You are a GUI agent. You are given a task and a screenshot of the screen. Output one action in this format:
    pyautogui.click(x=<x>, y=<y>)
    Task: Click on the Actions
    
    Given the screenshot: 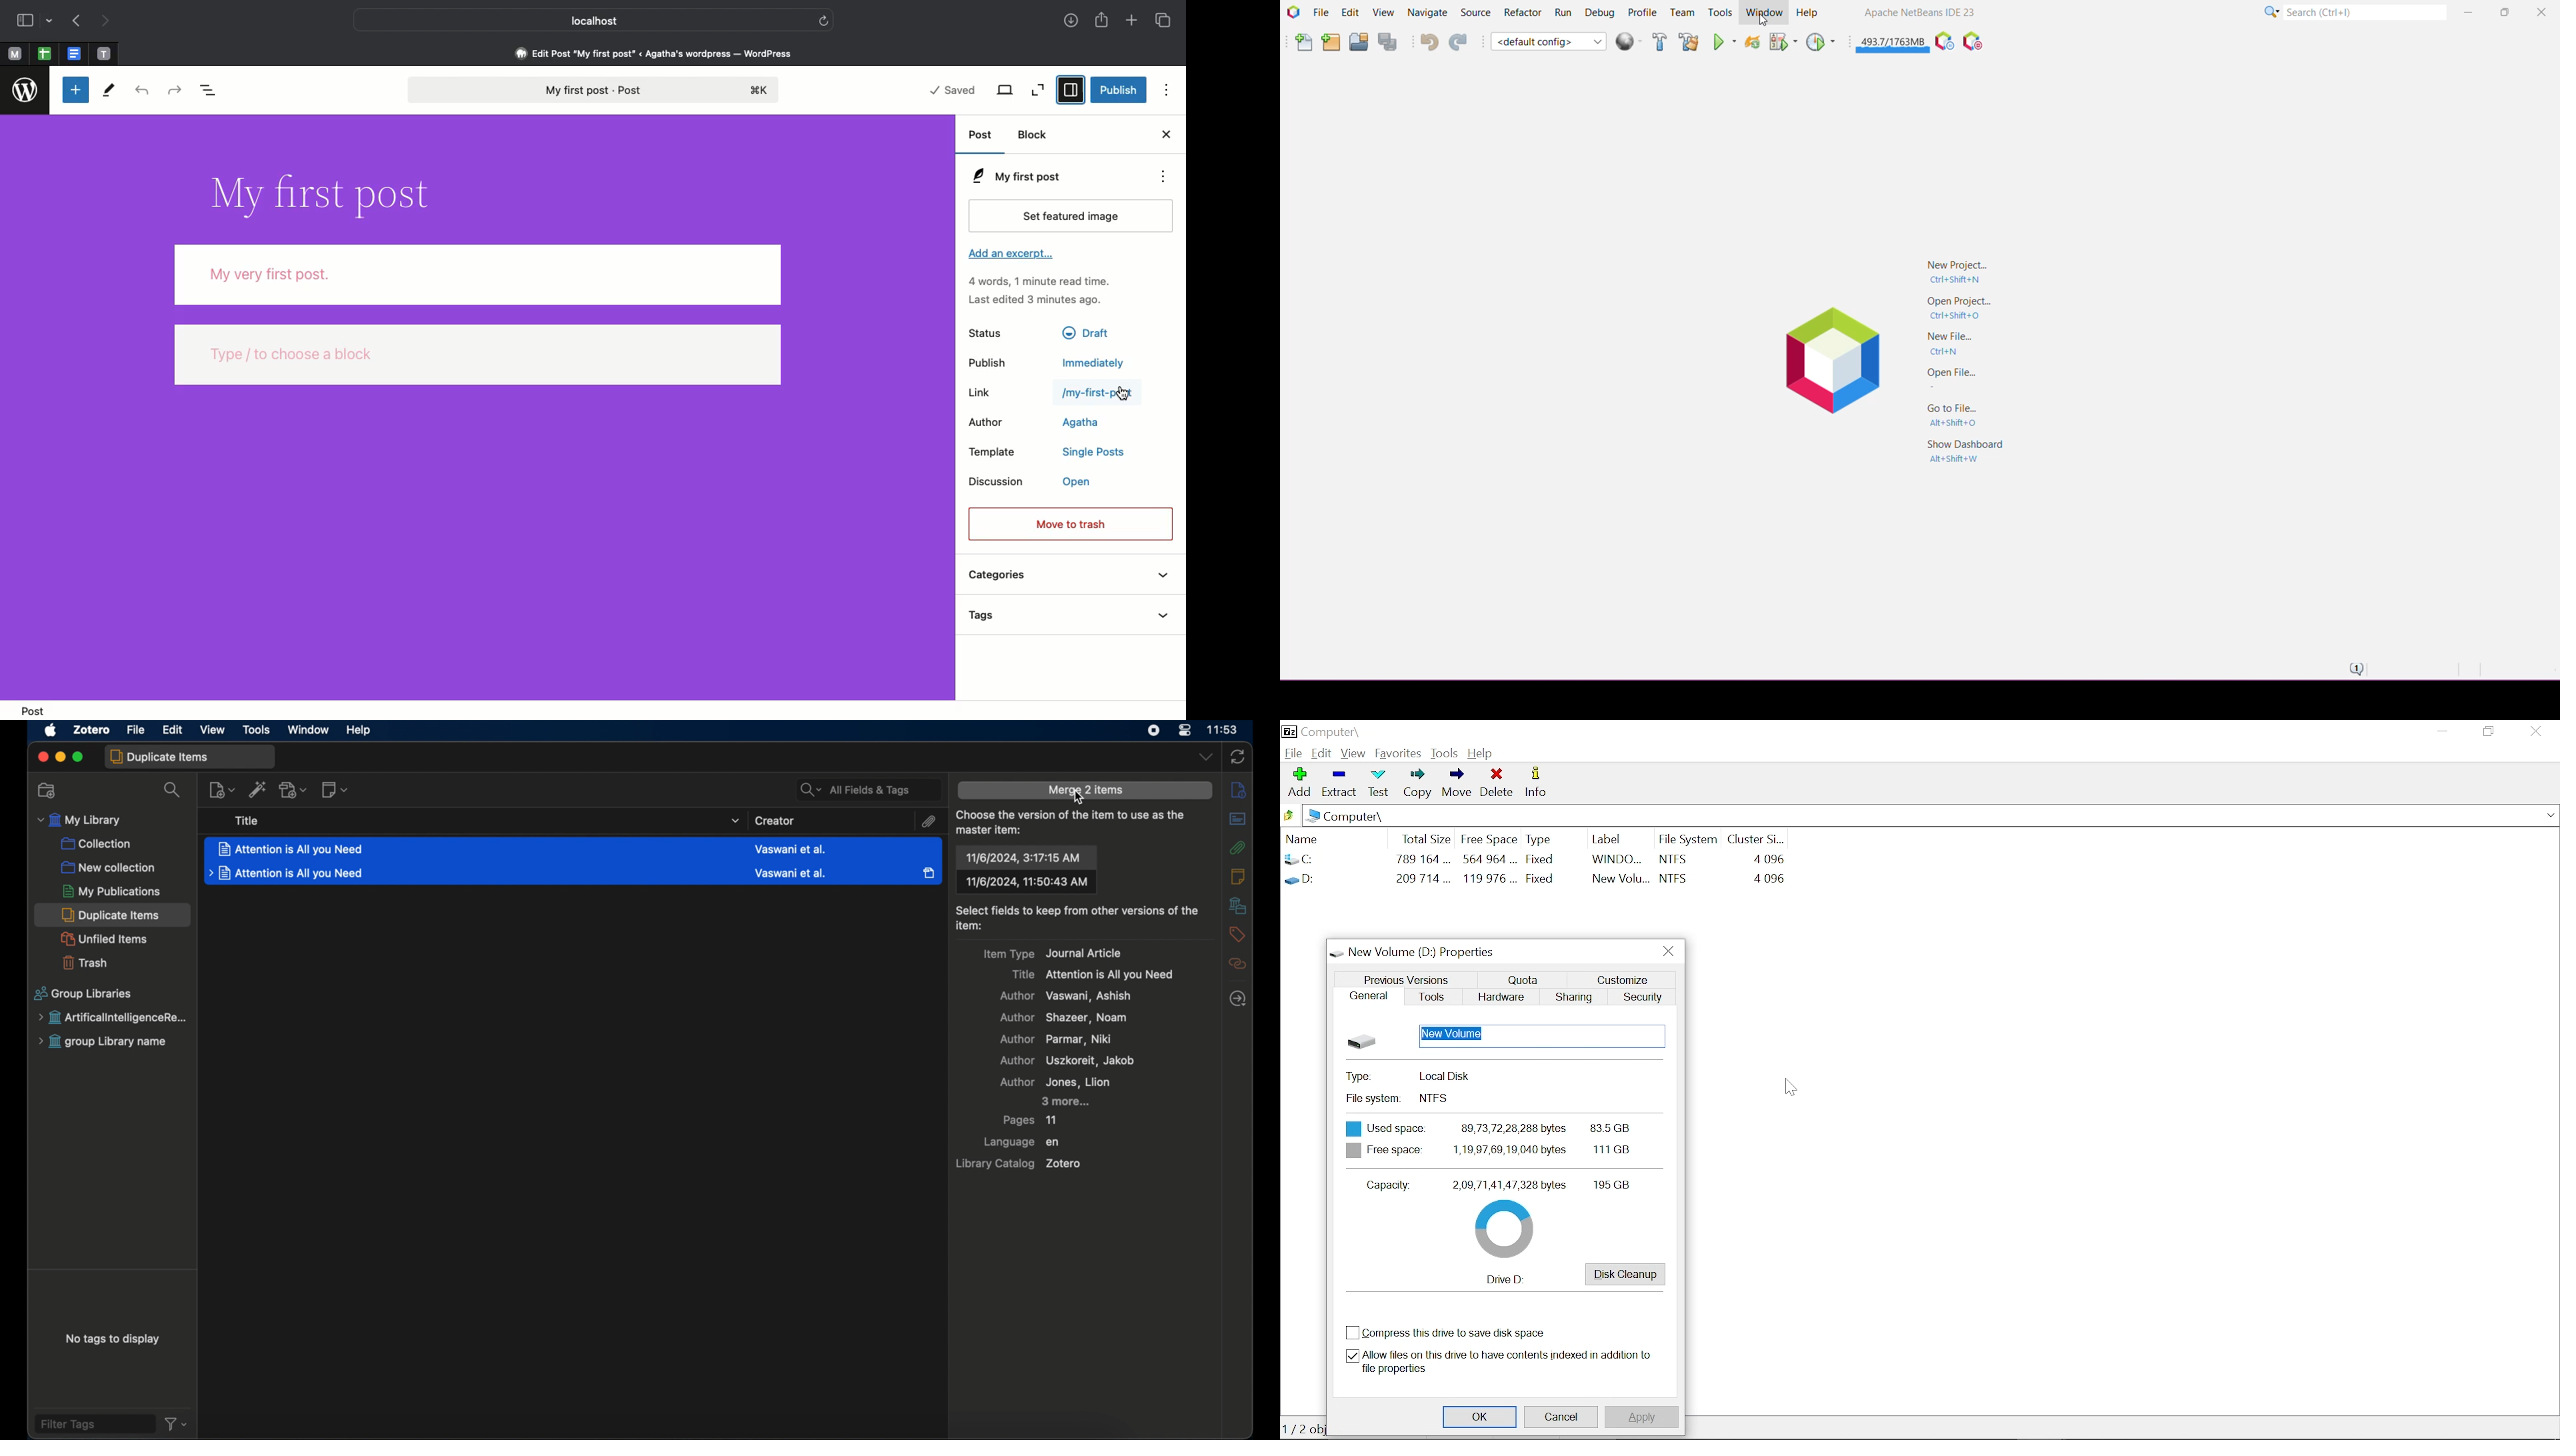 What is the action you would take?
    pyautogui.click(x=1162, y=176)
    